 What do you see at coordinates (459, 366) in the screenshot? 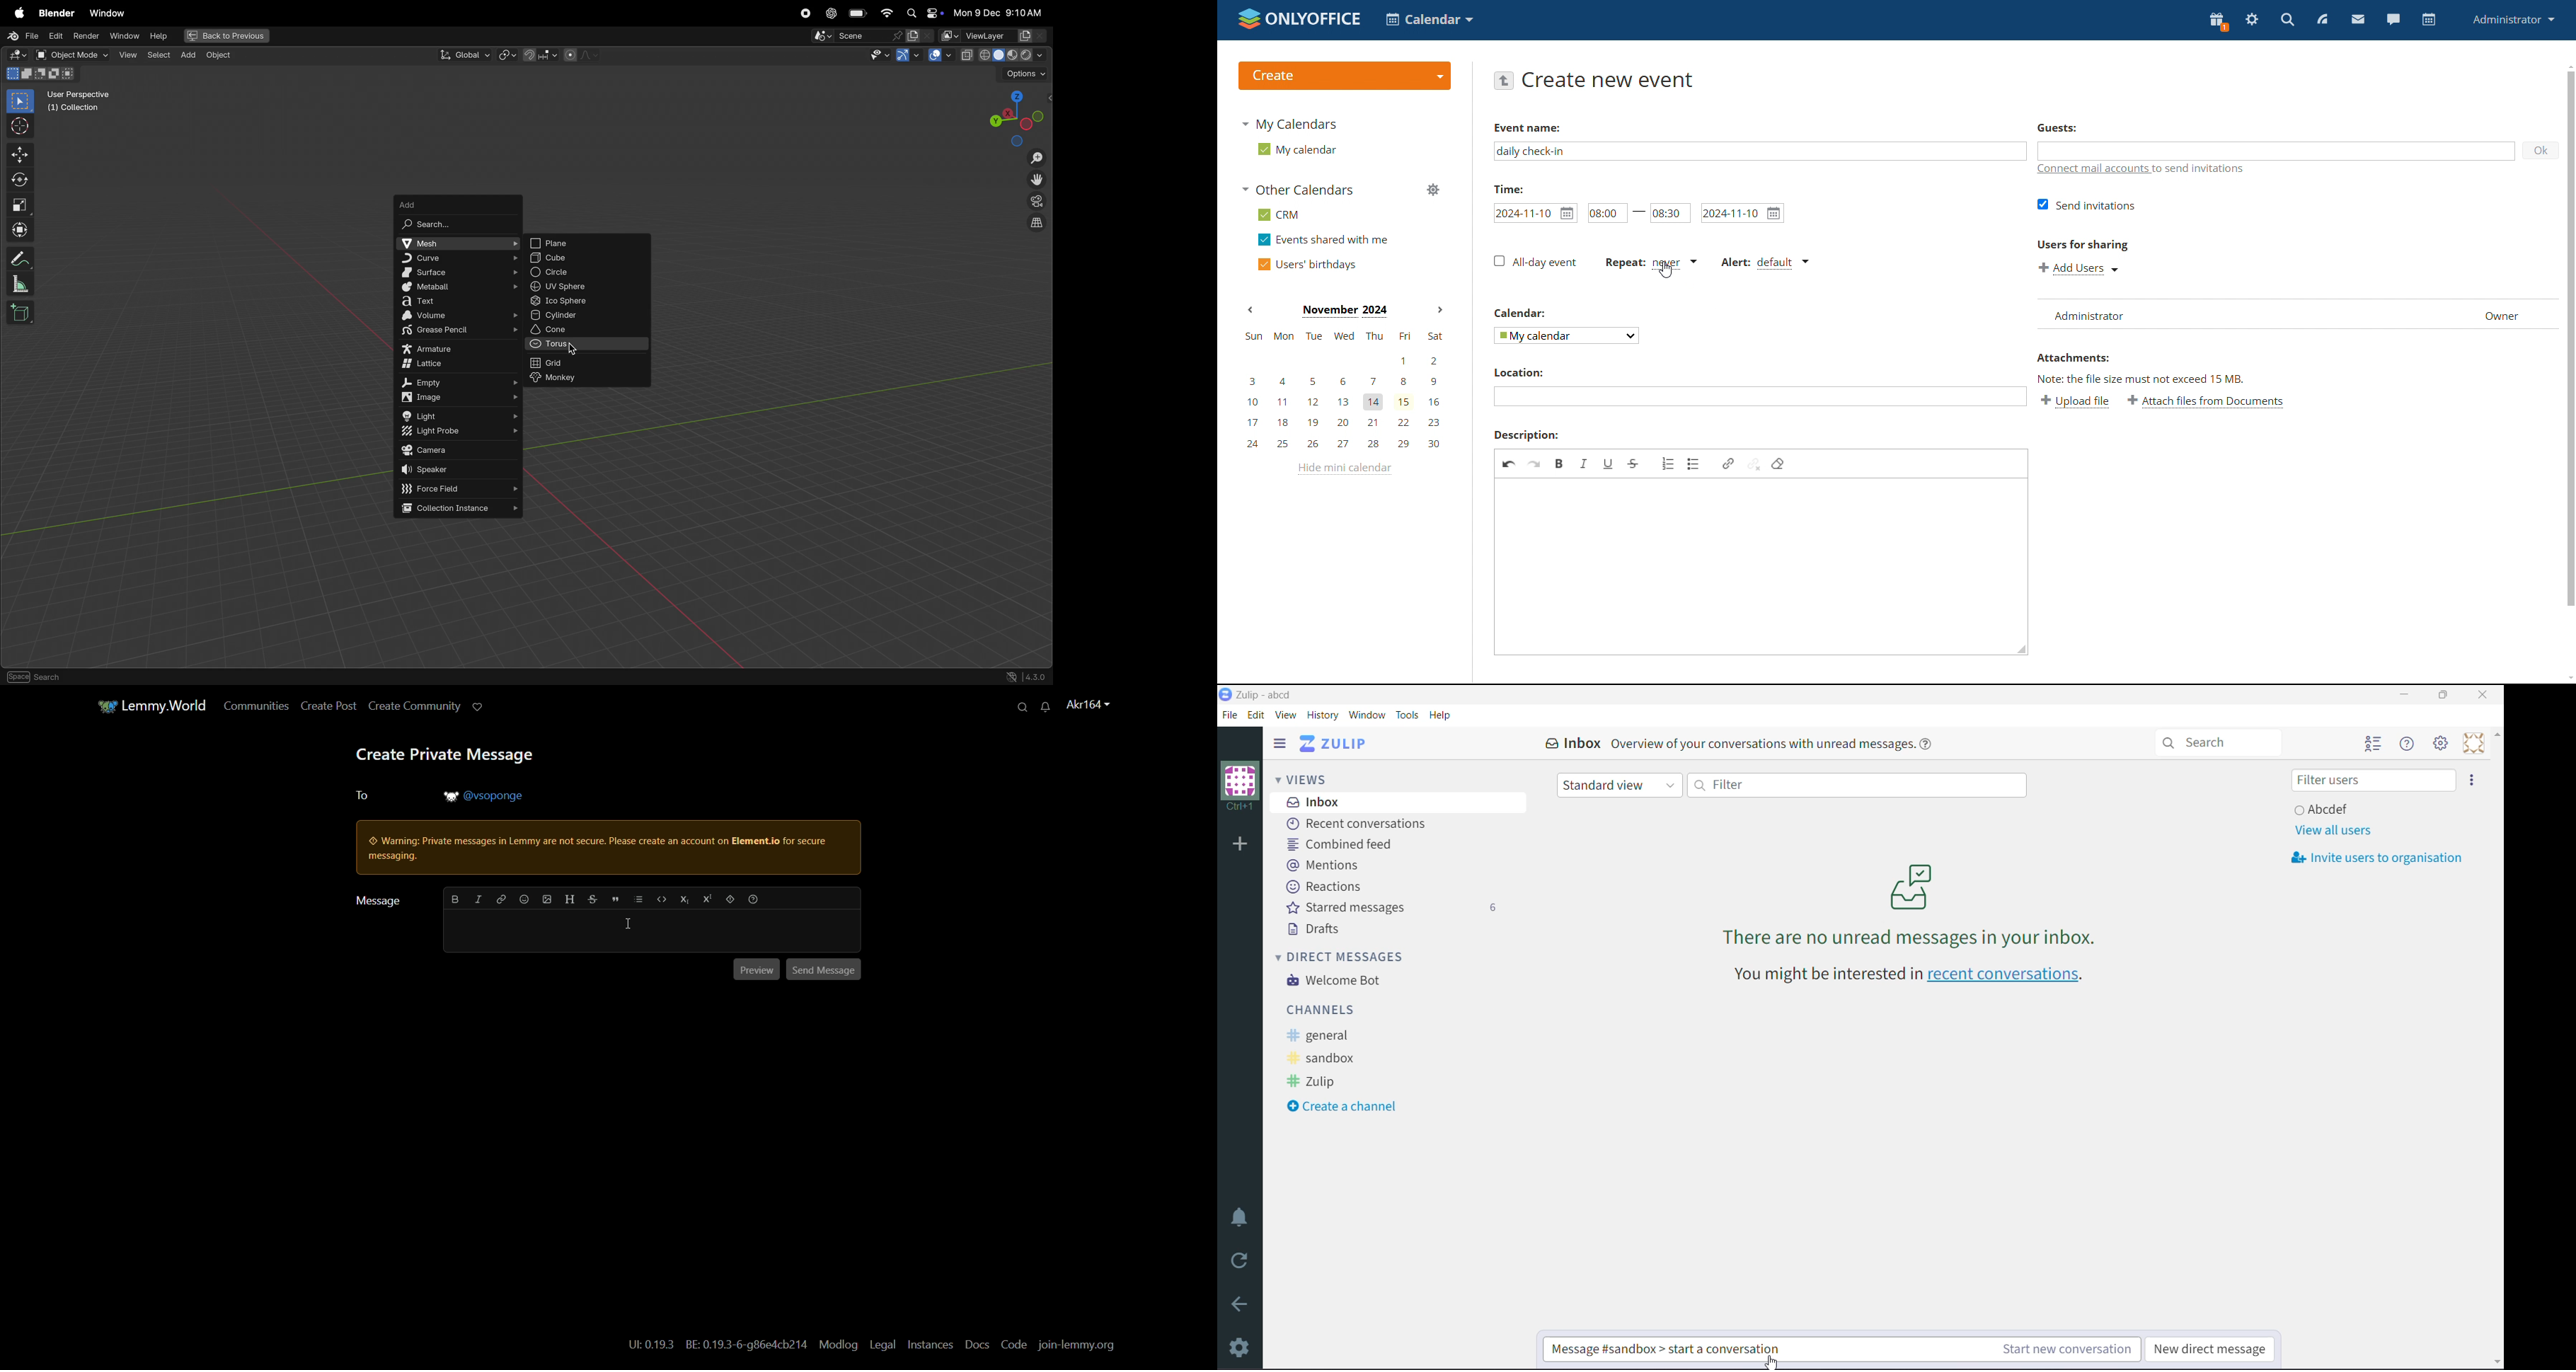
I see `lattice` at bounding box center [459, 366].